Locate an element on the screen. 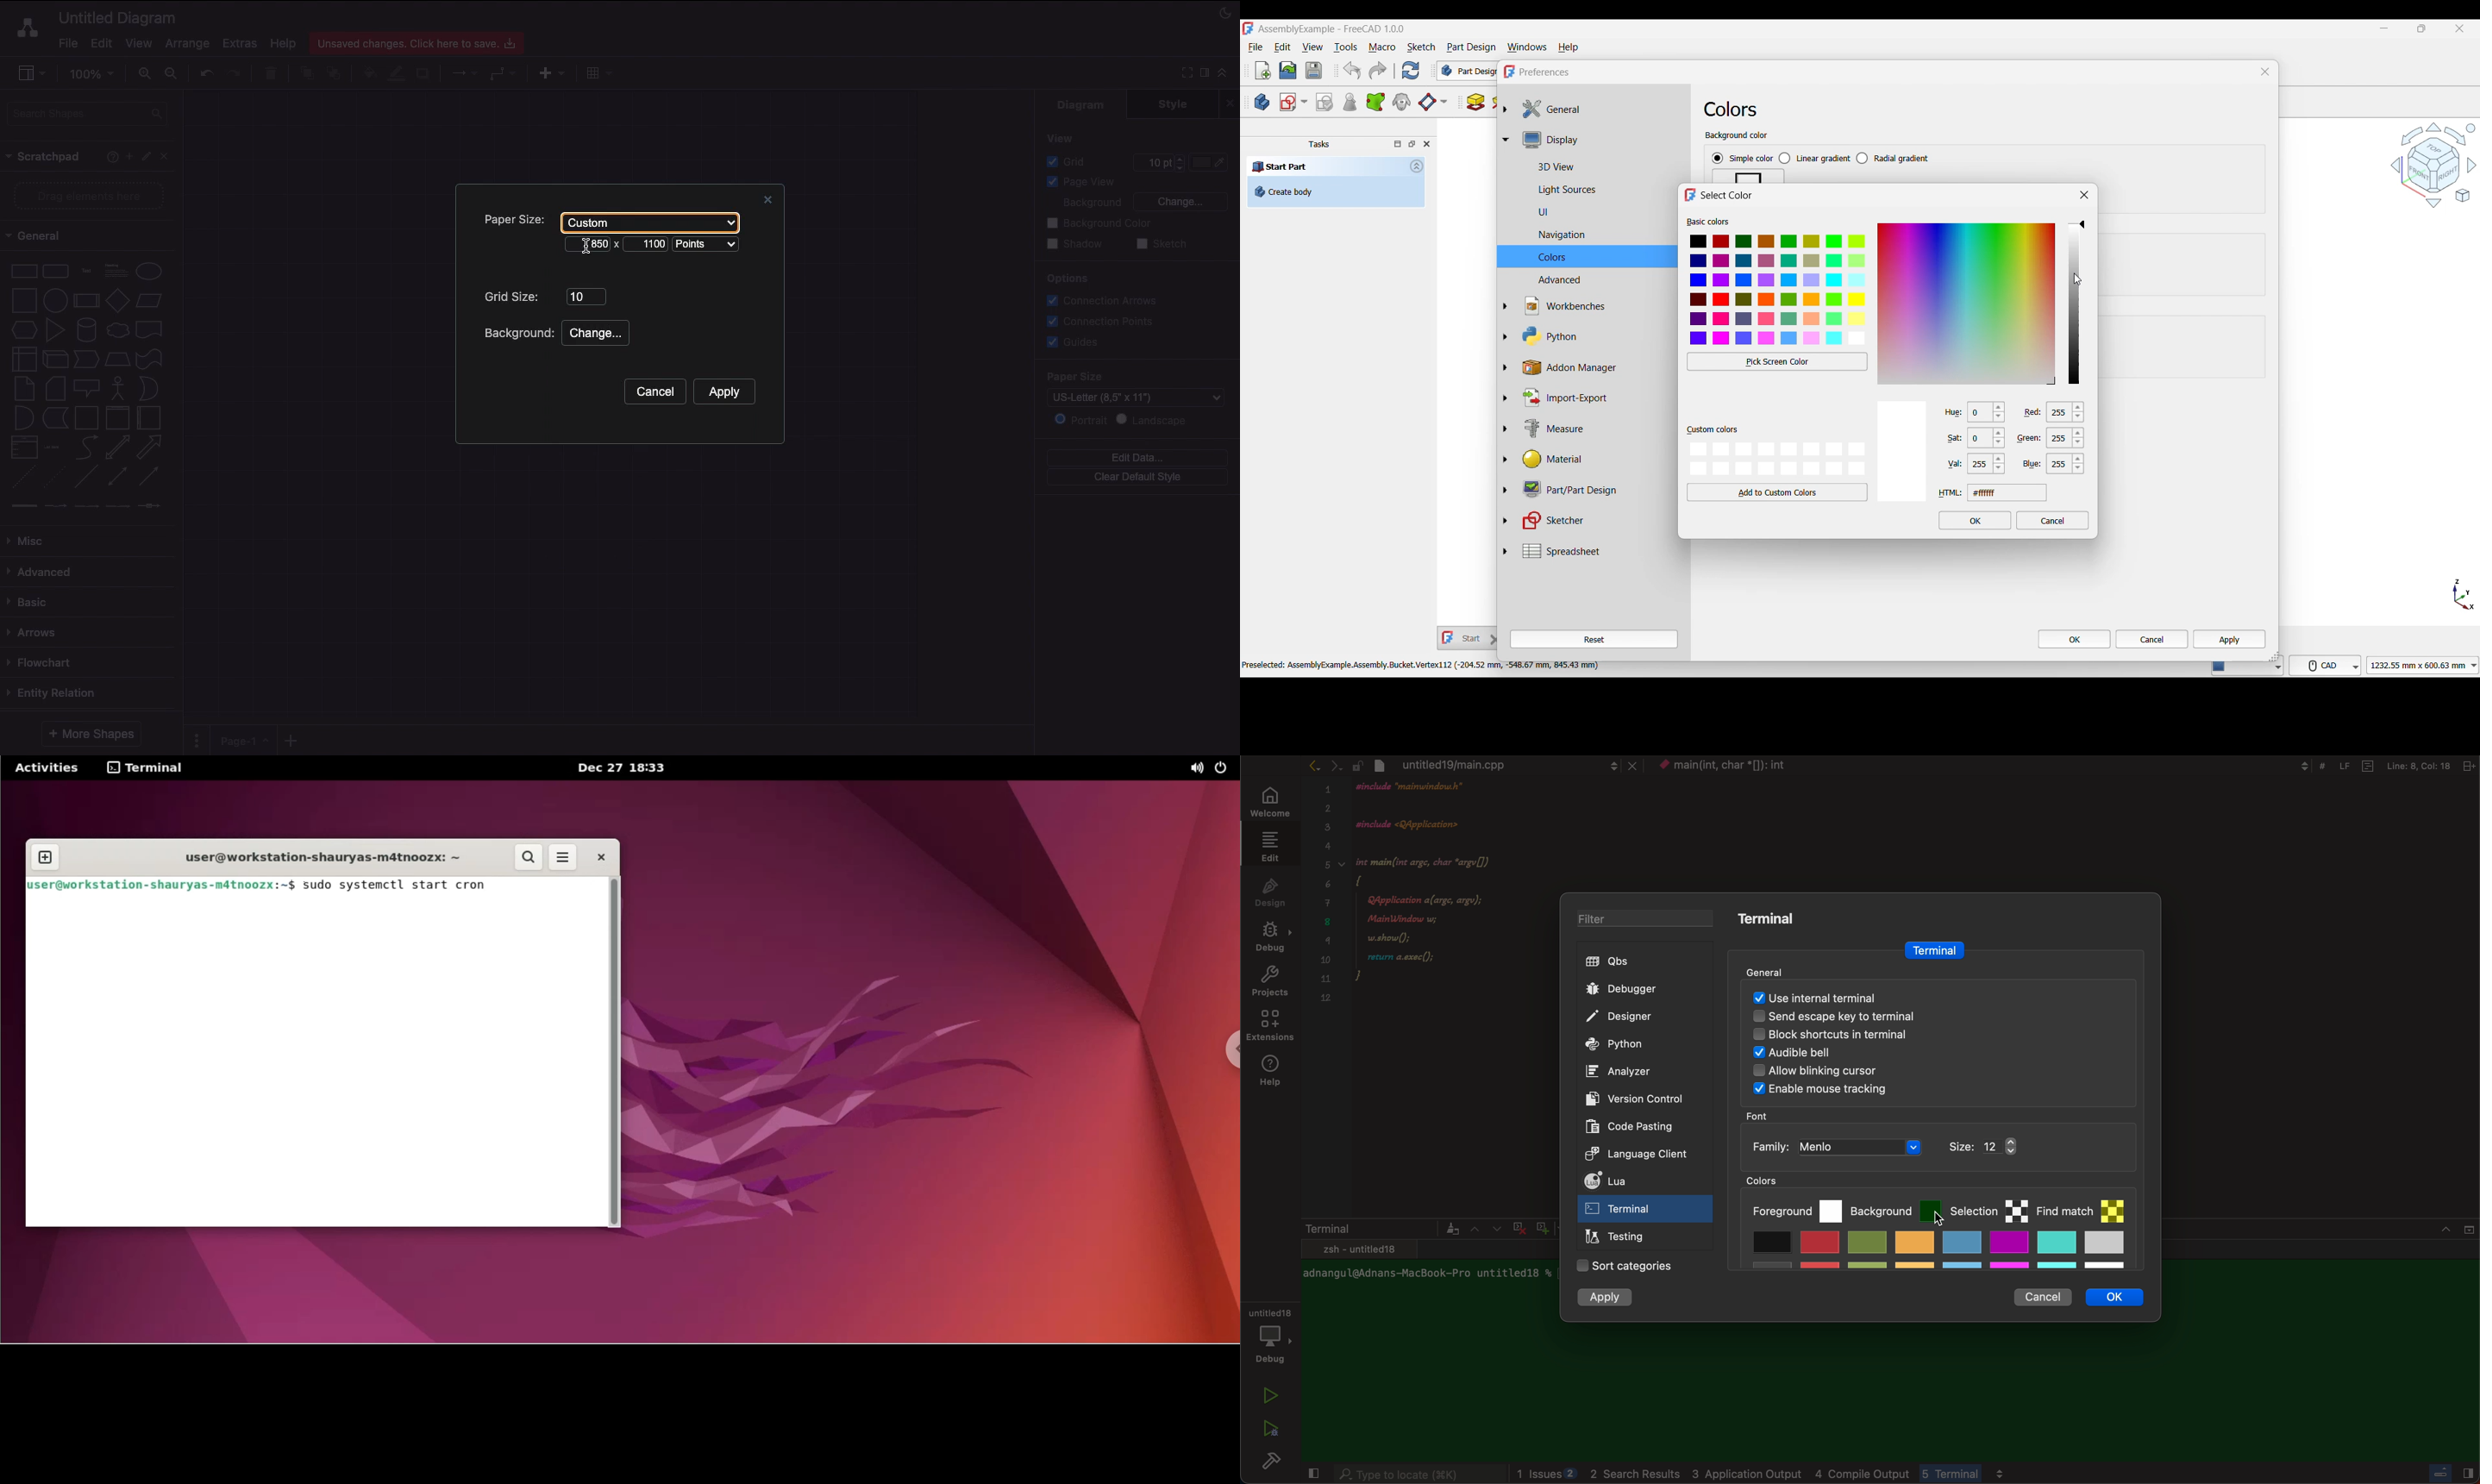  Create body is located at coordinates (1336, 192).